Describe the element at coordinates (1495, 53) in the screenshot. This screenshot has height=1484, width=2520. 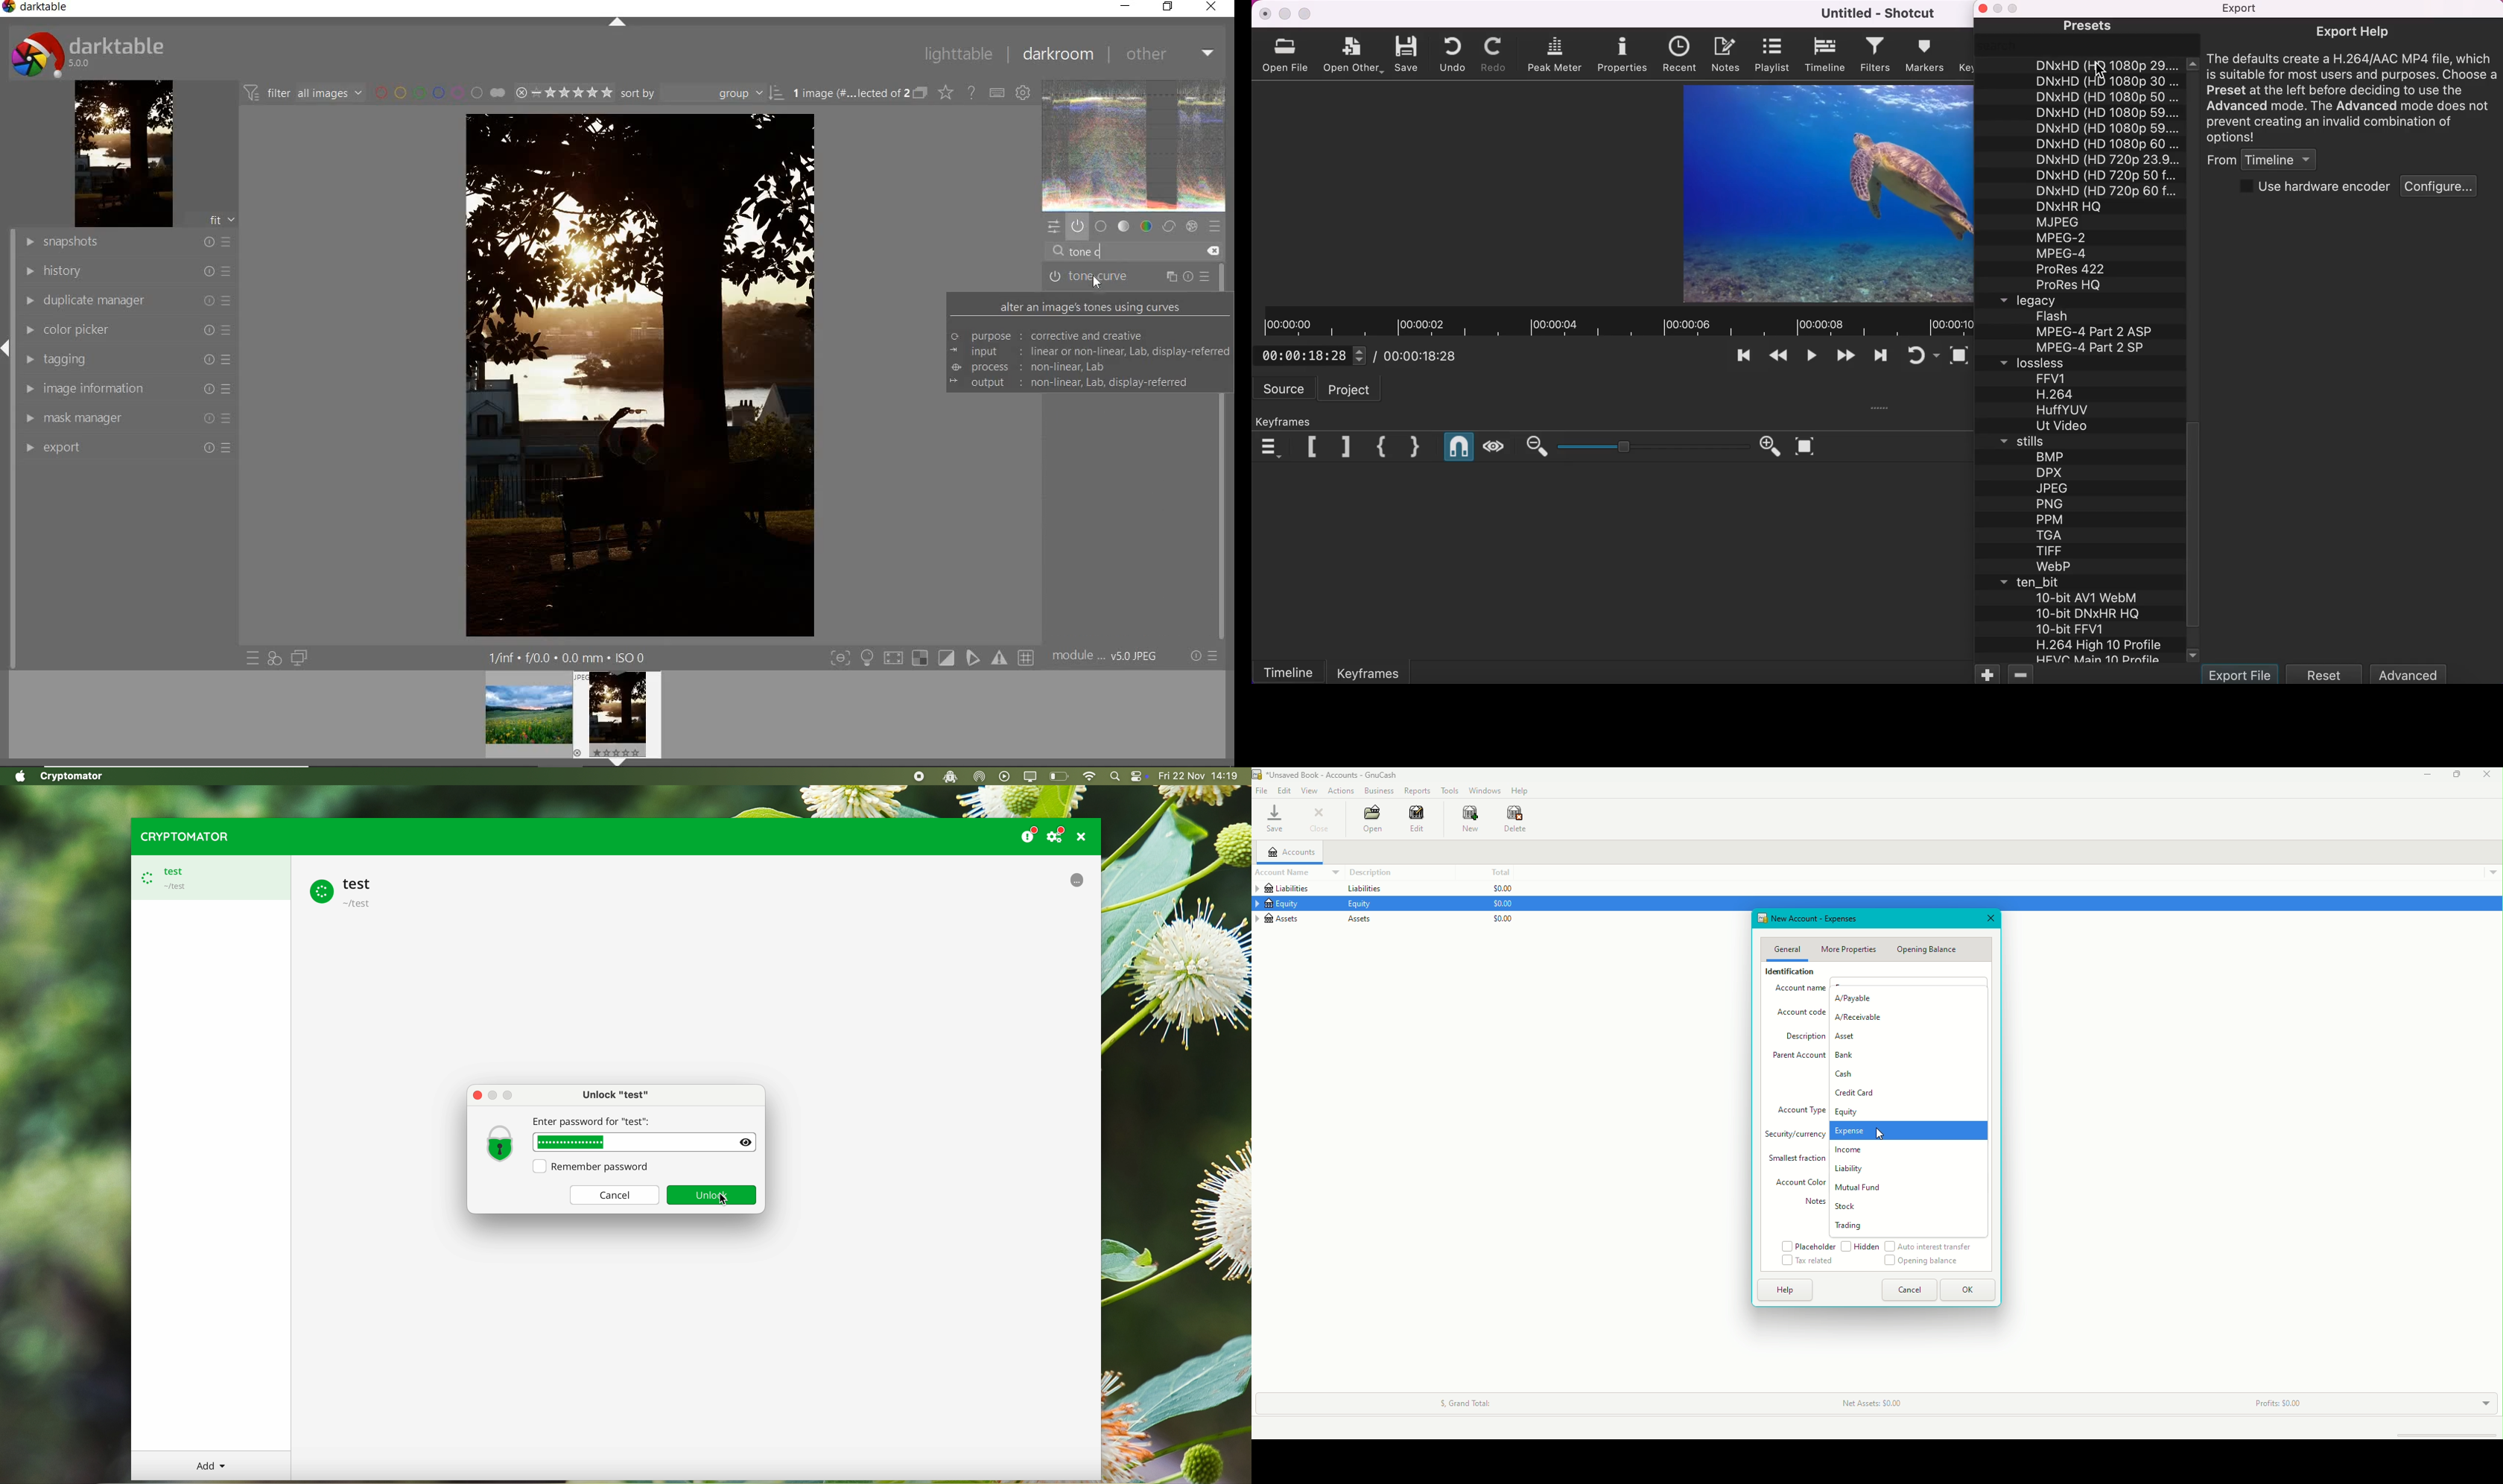
I see `redo` at that location.